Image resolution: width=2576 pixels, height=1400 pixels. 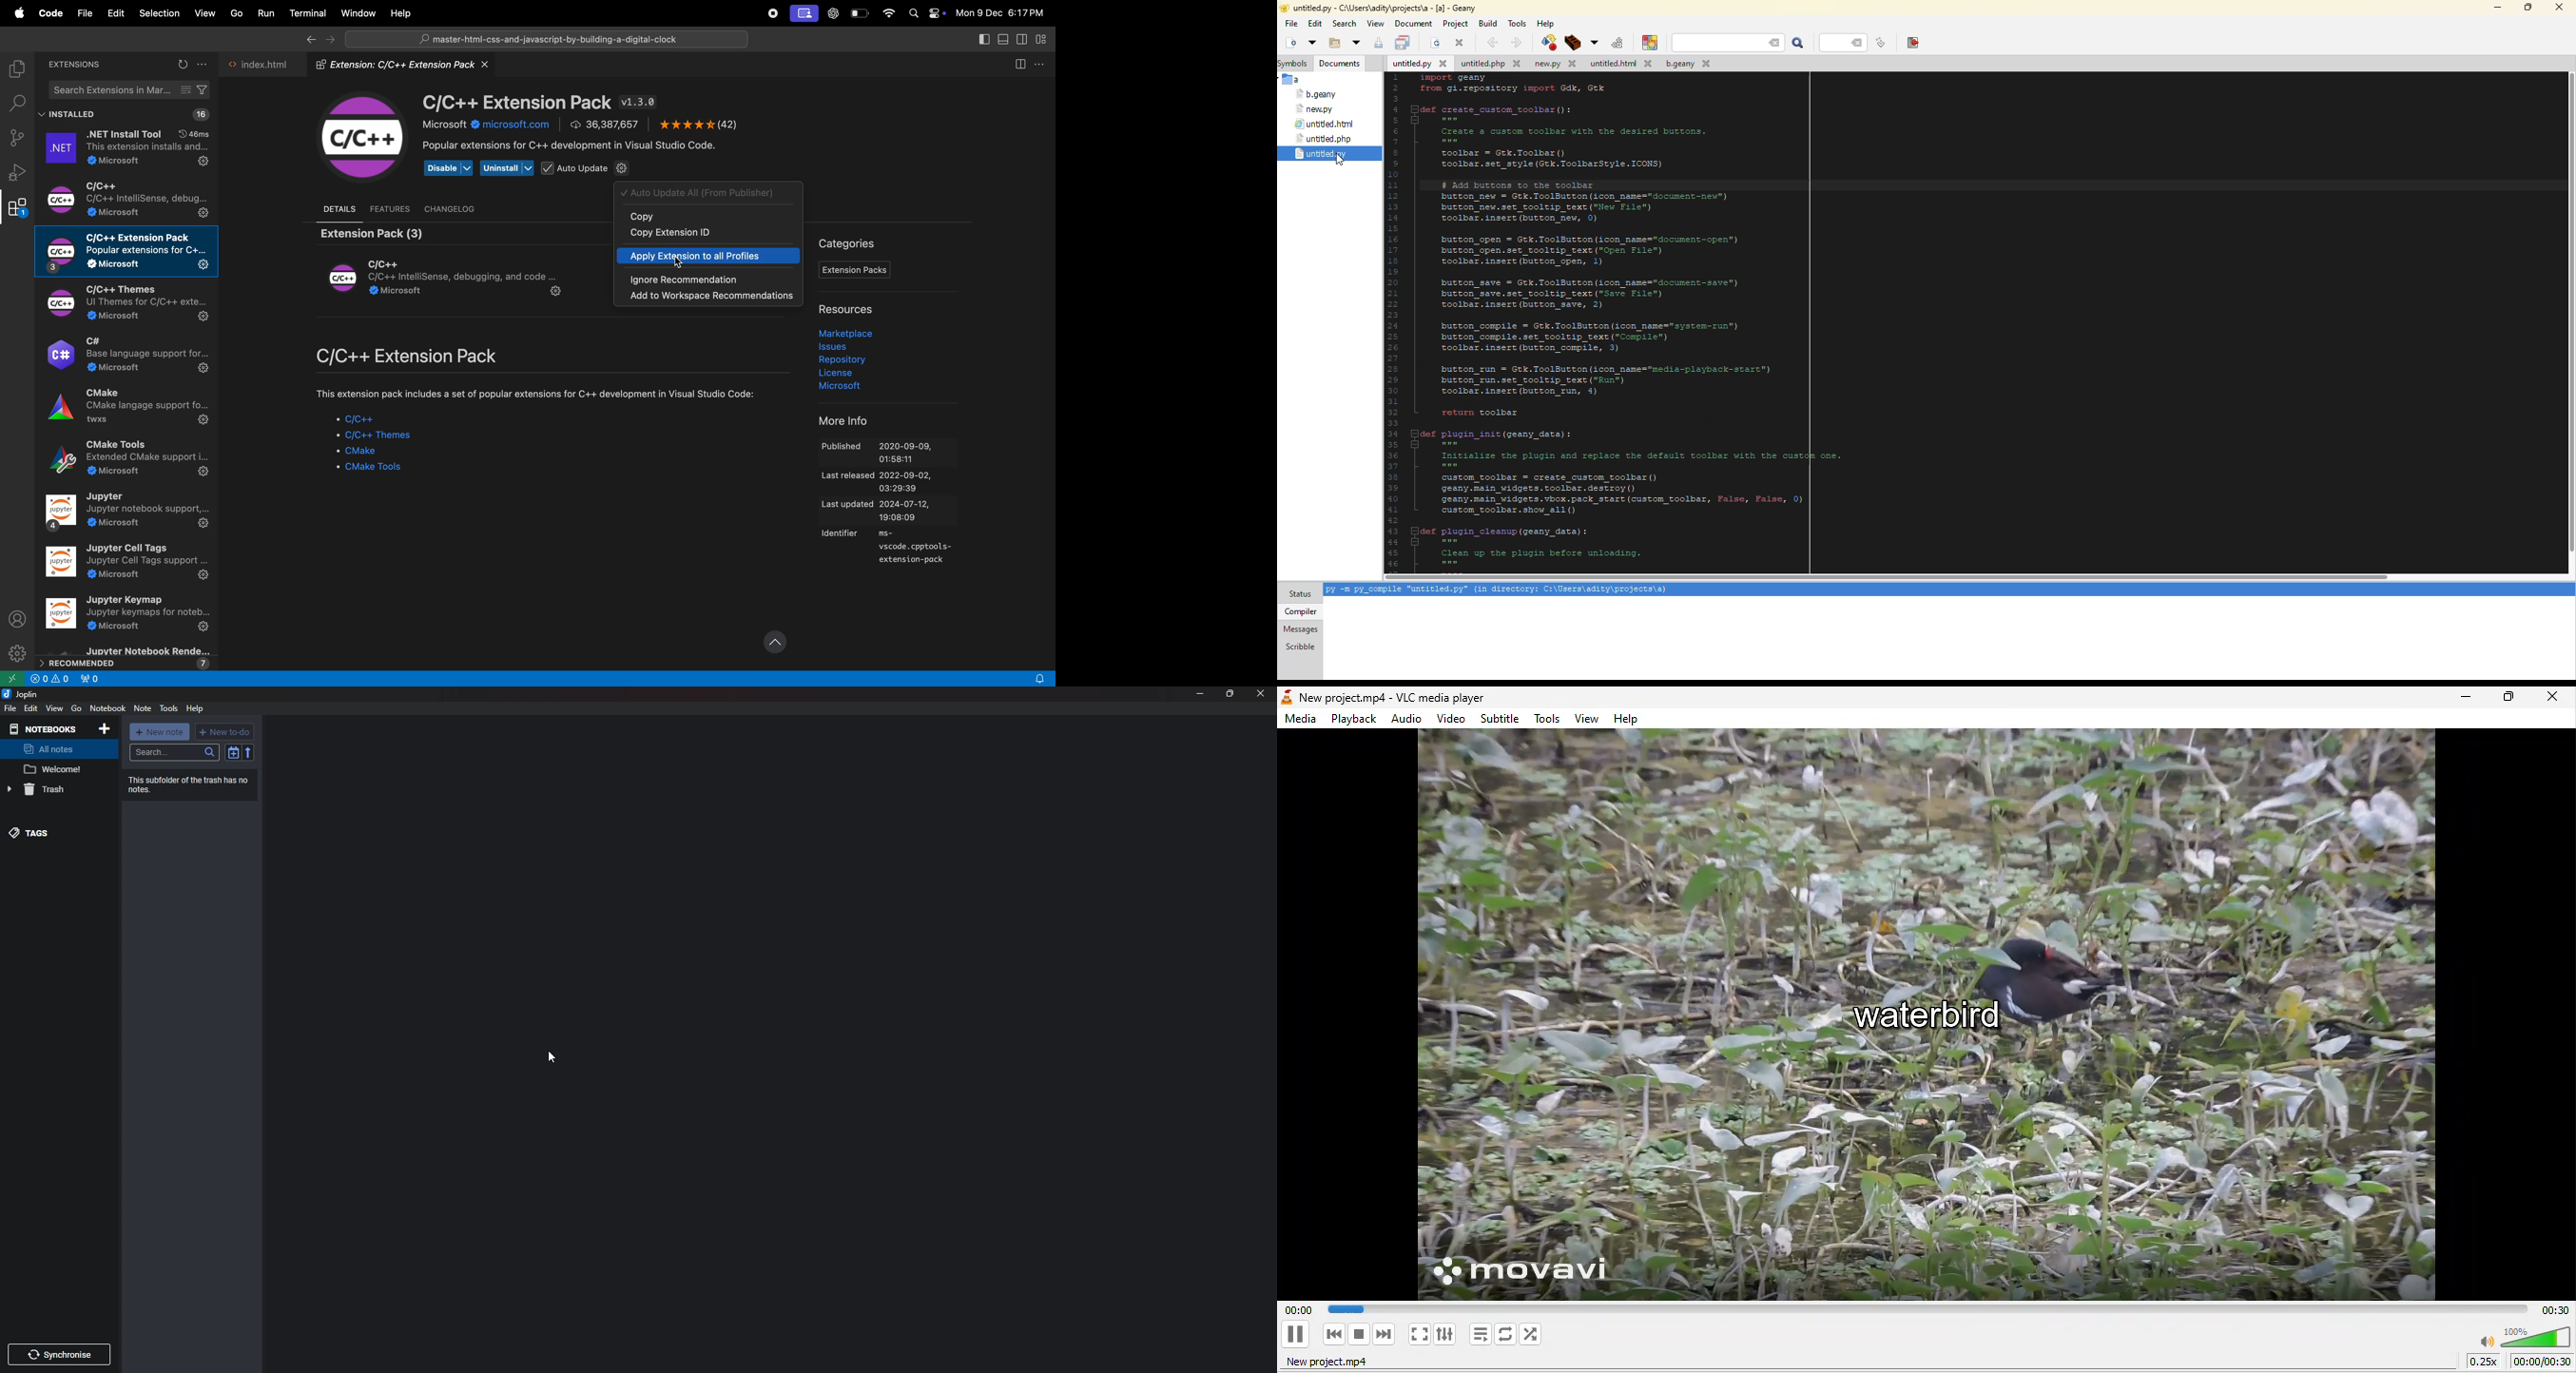 I want to click on ignore recomendations, so click(x=703, y=279).